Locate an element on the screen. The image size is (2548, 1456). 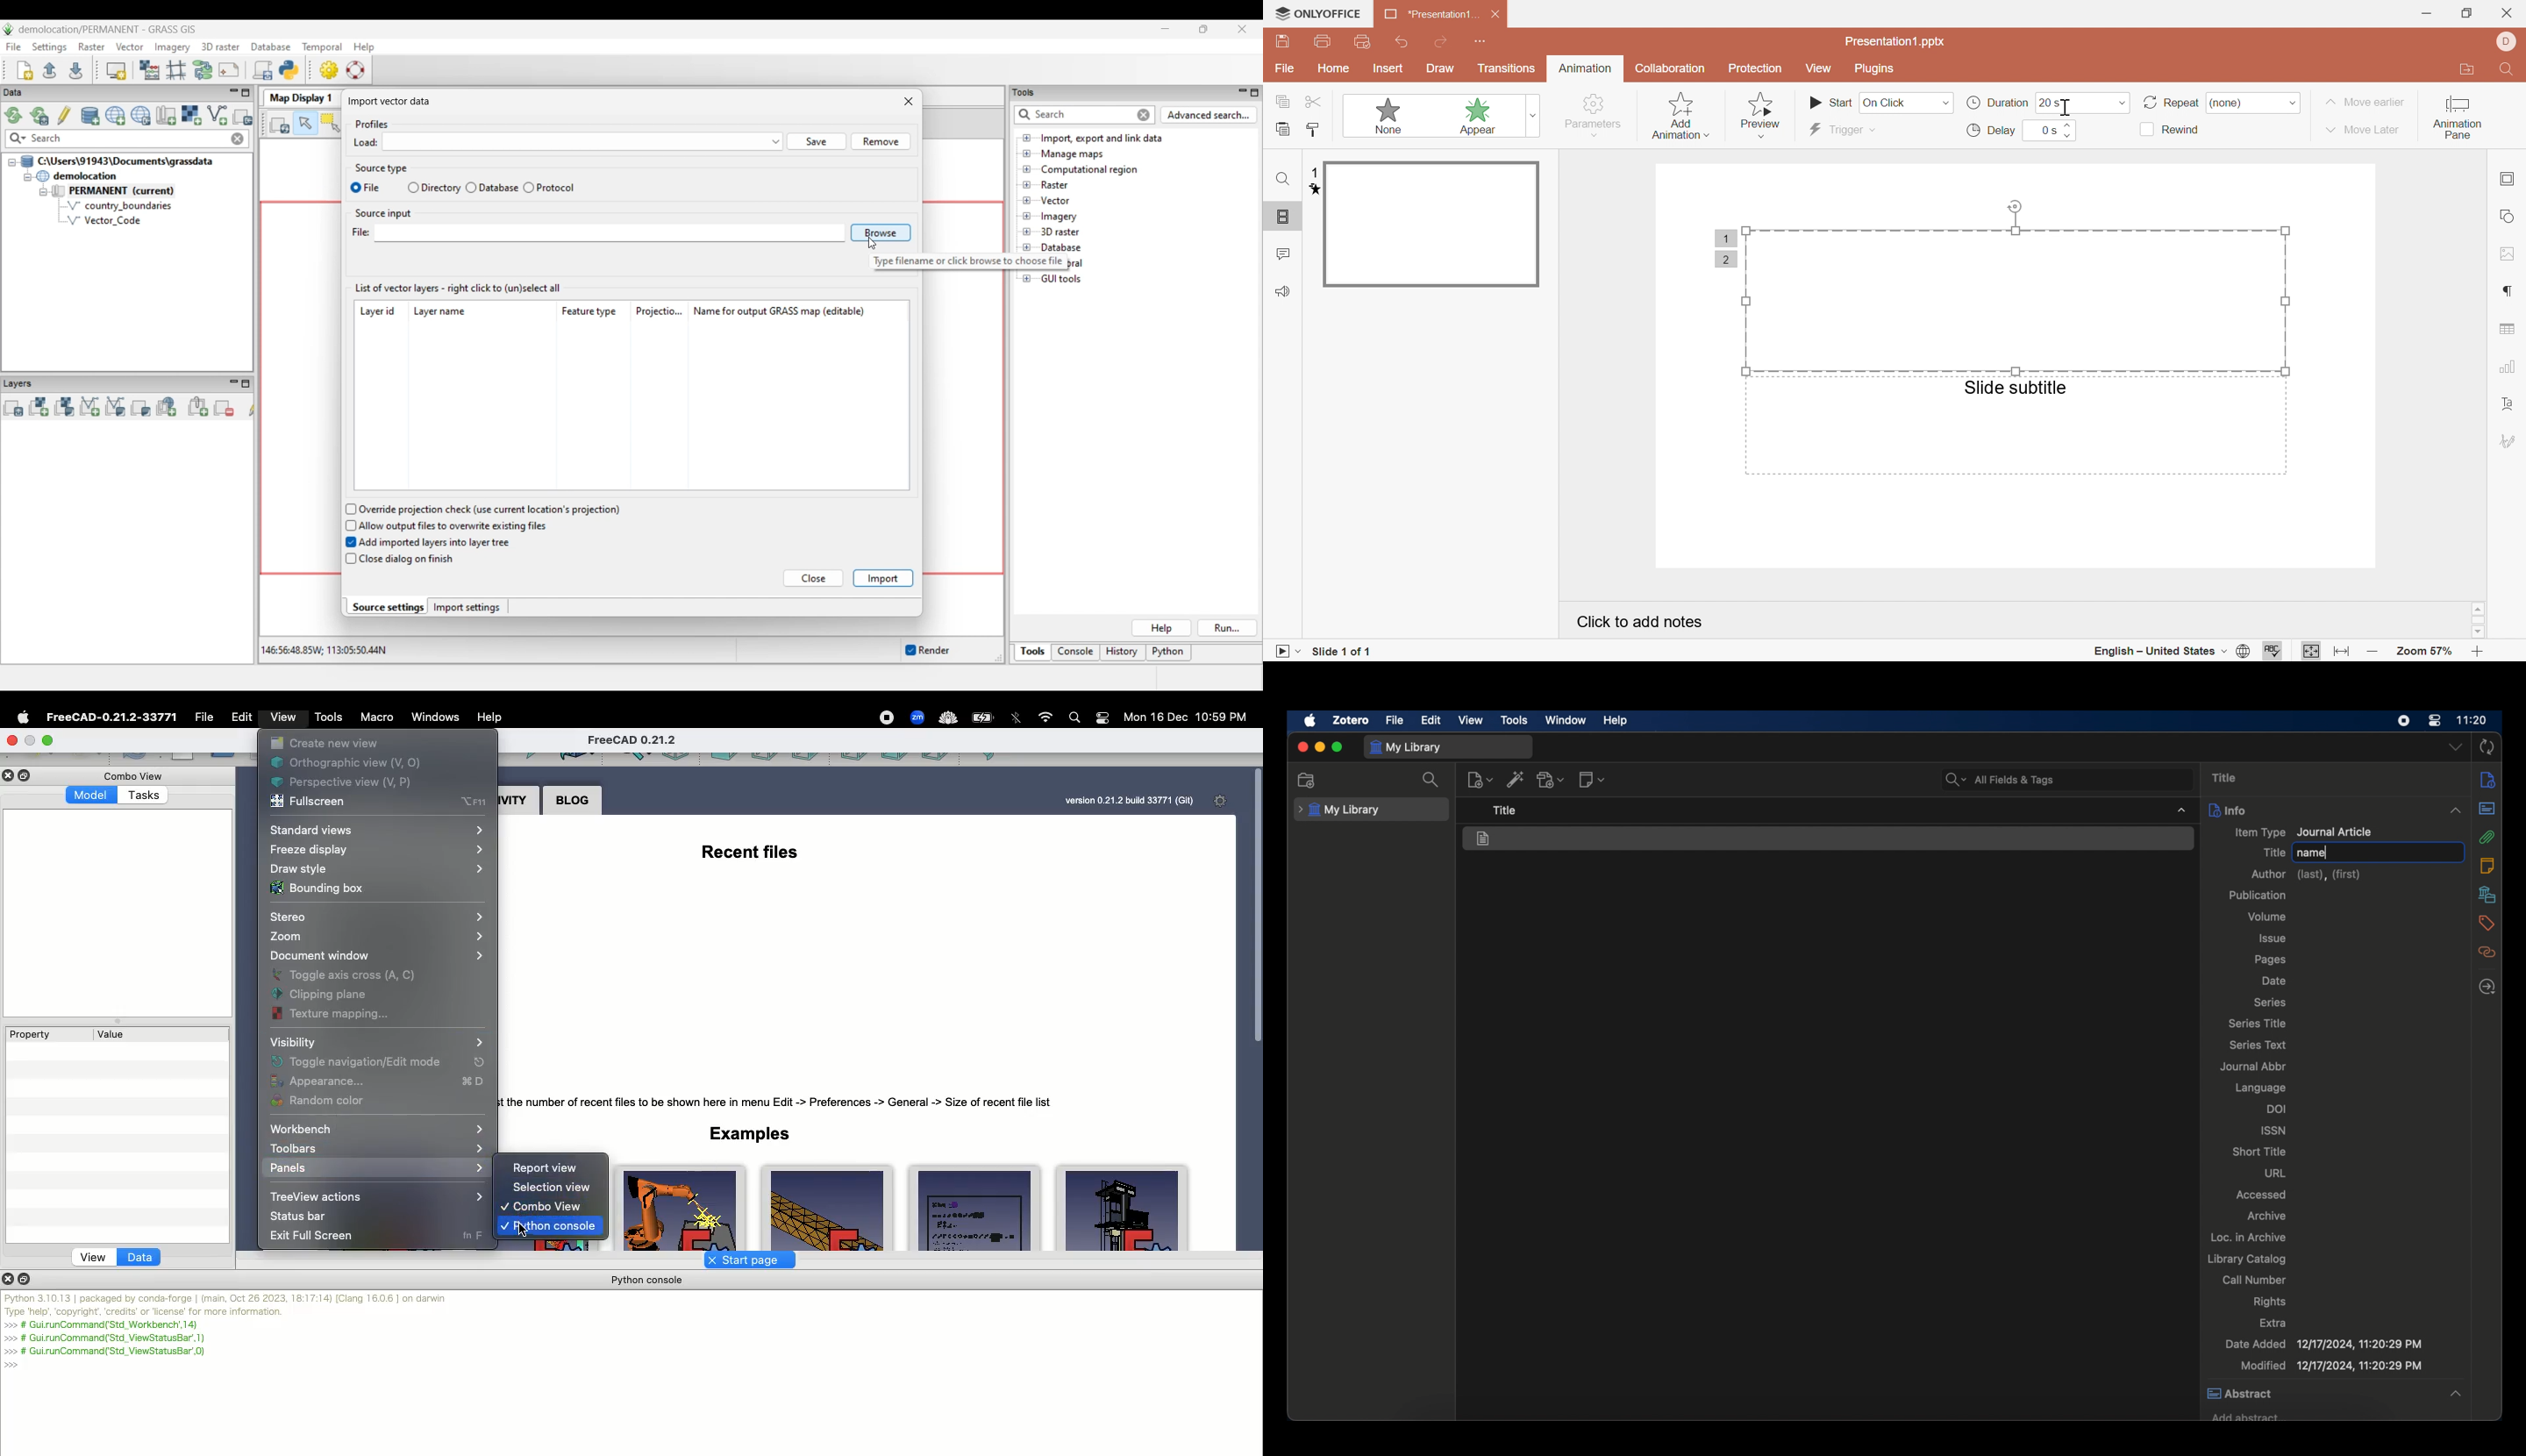
Tasks is located at coordinates (146, 797).